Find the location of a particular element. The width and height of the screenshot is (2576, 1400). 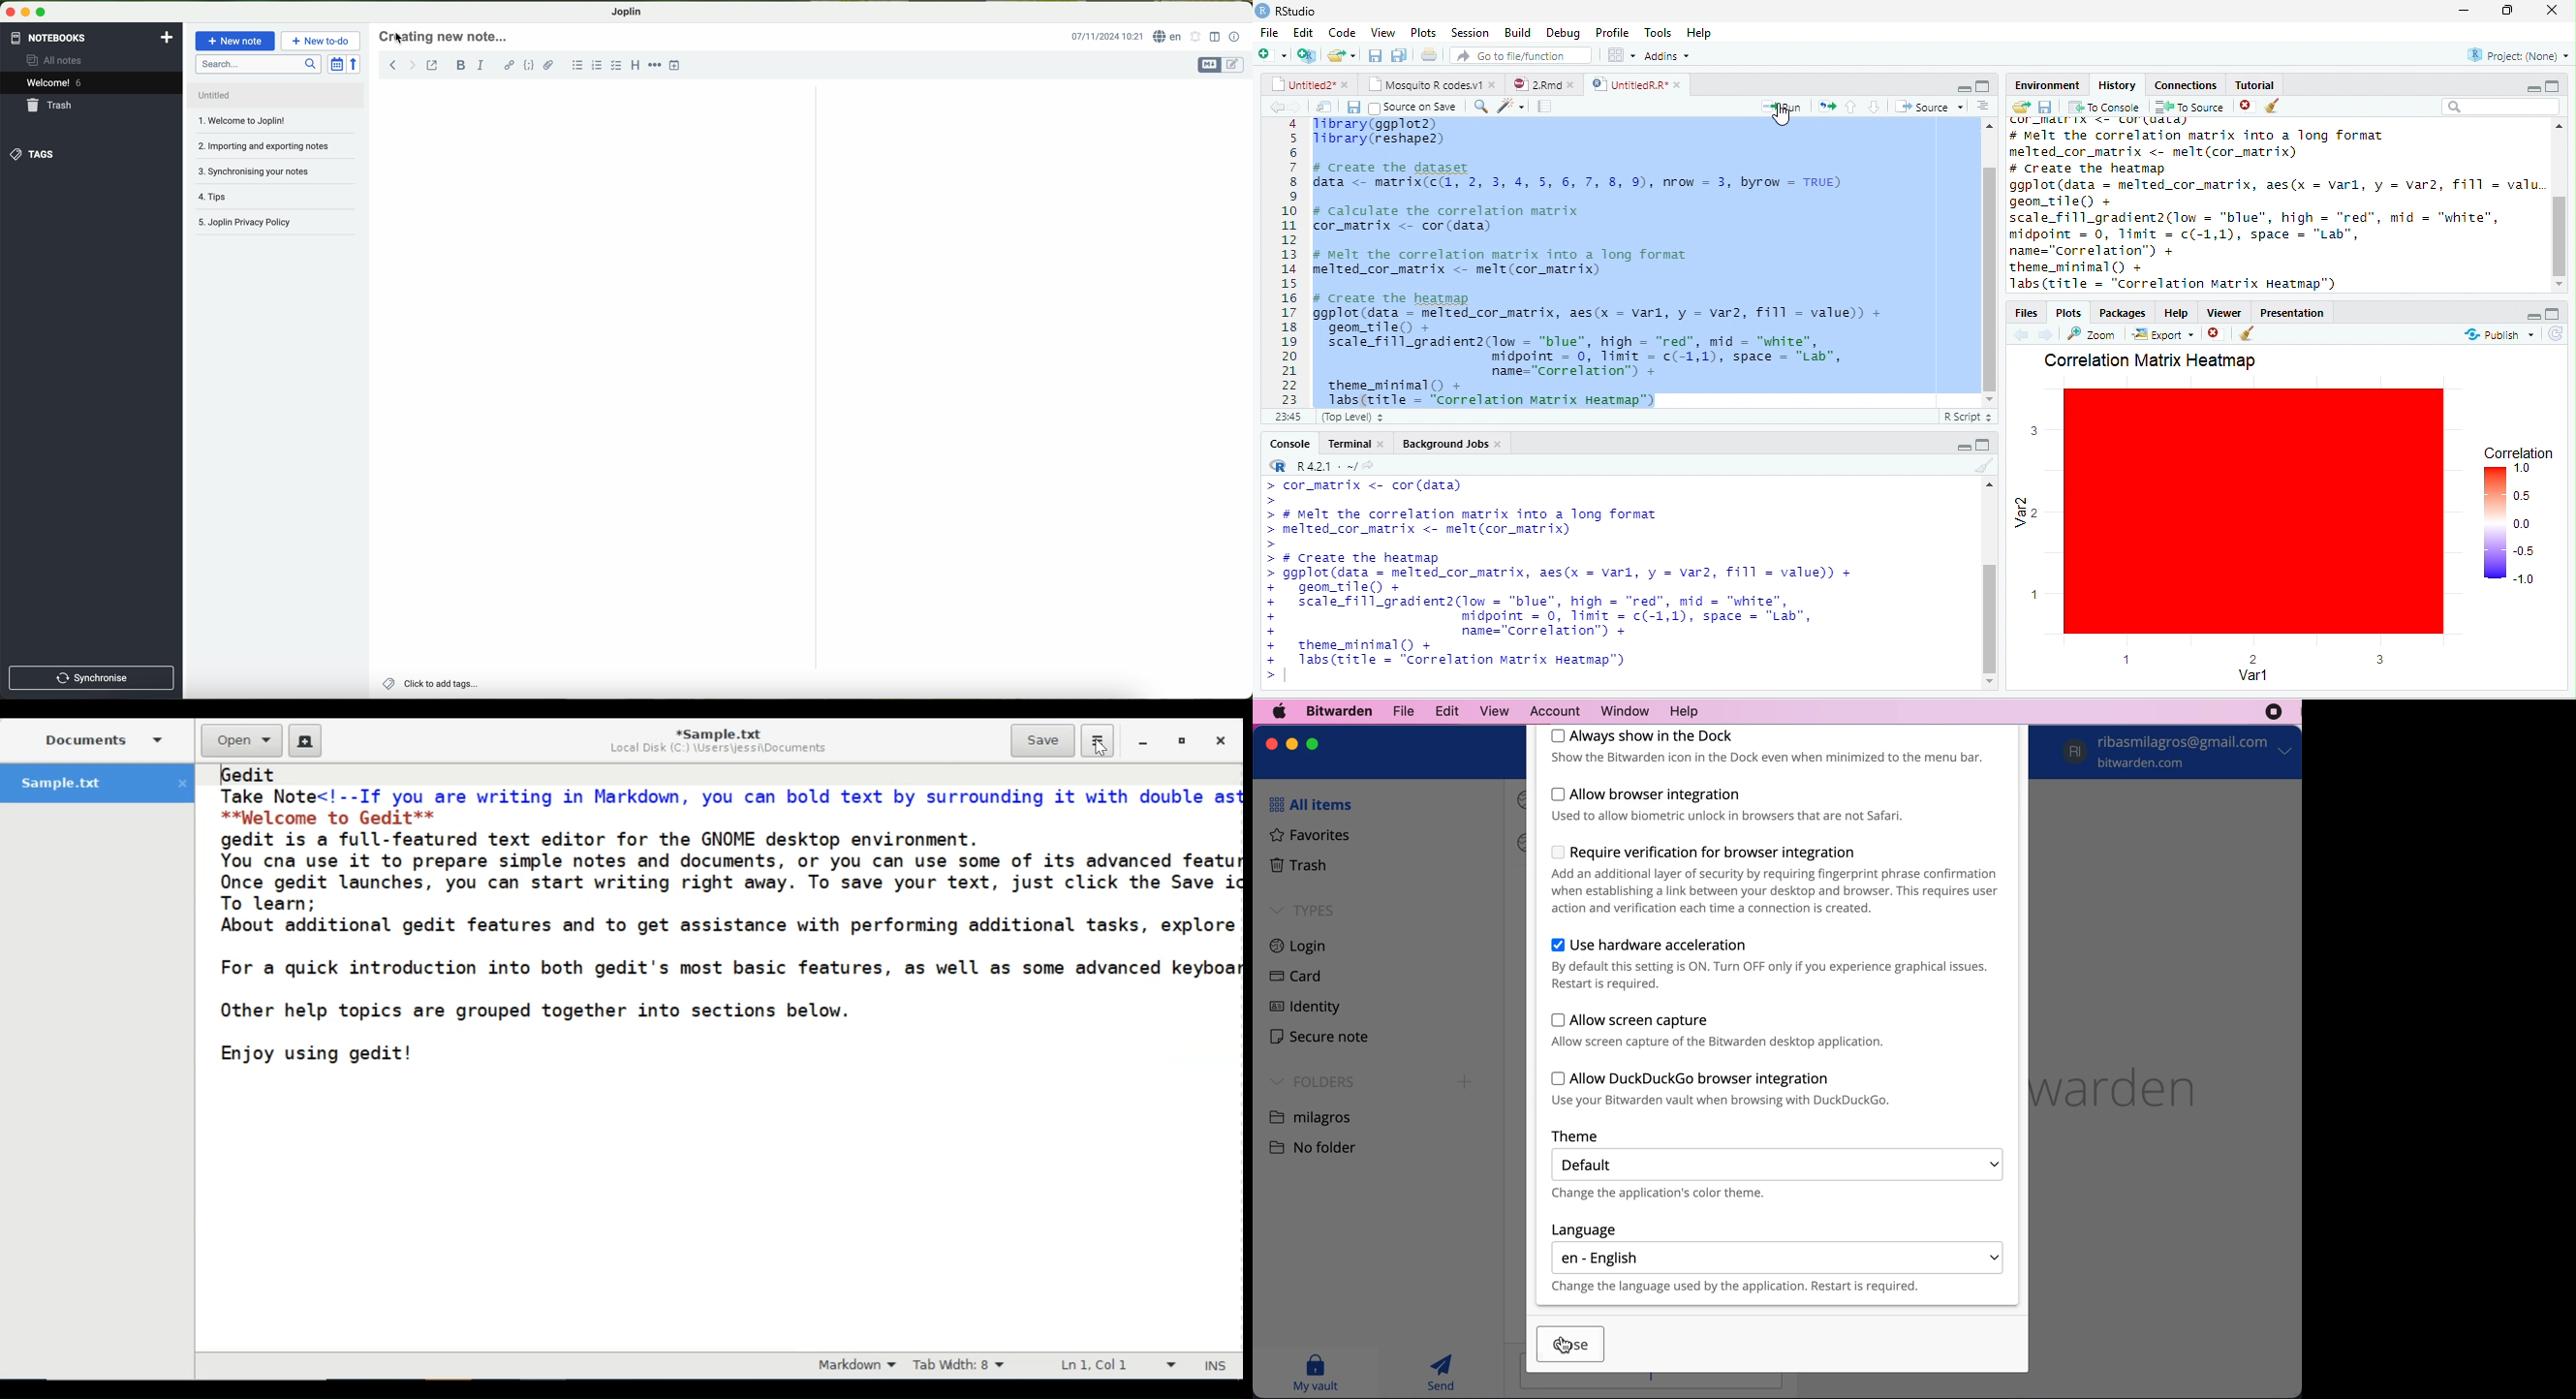

synchronising your notes is located at coordinates (279, 175).